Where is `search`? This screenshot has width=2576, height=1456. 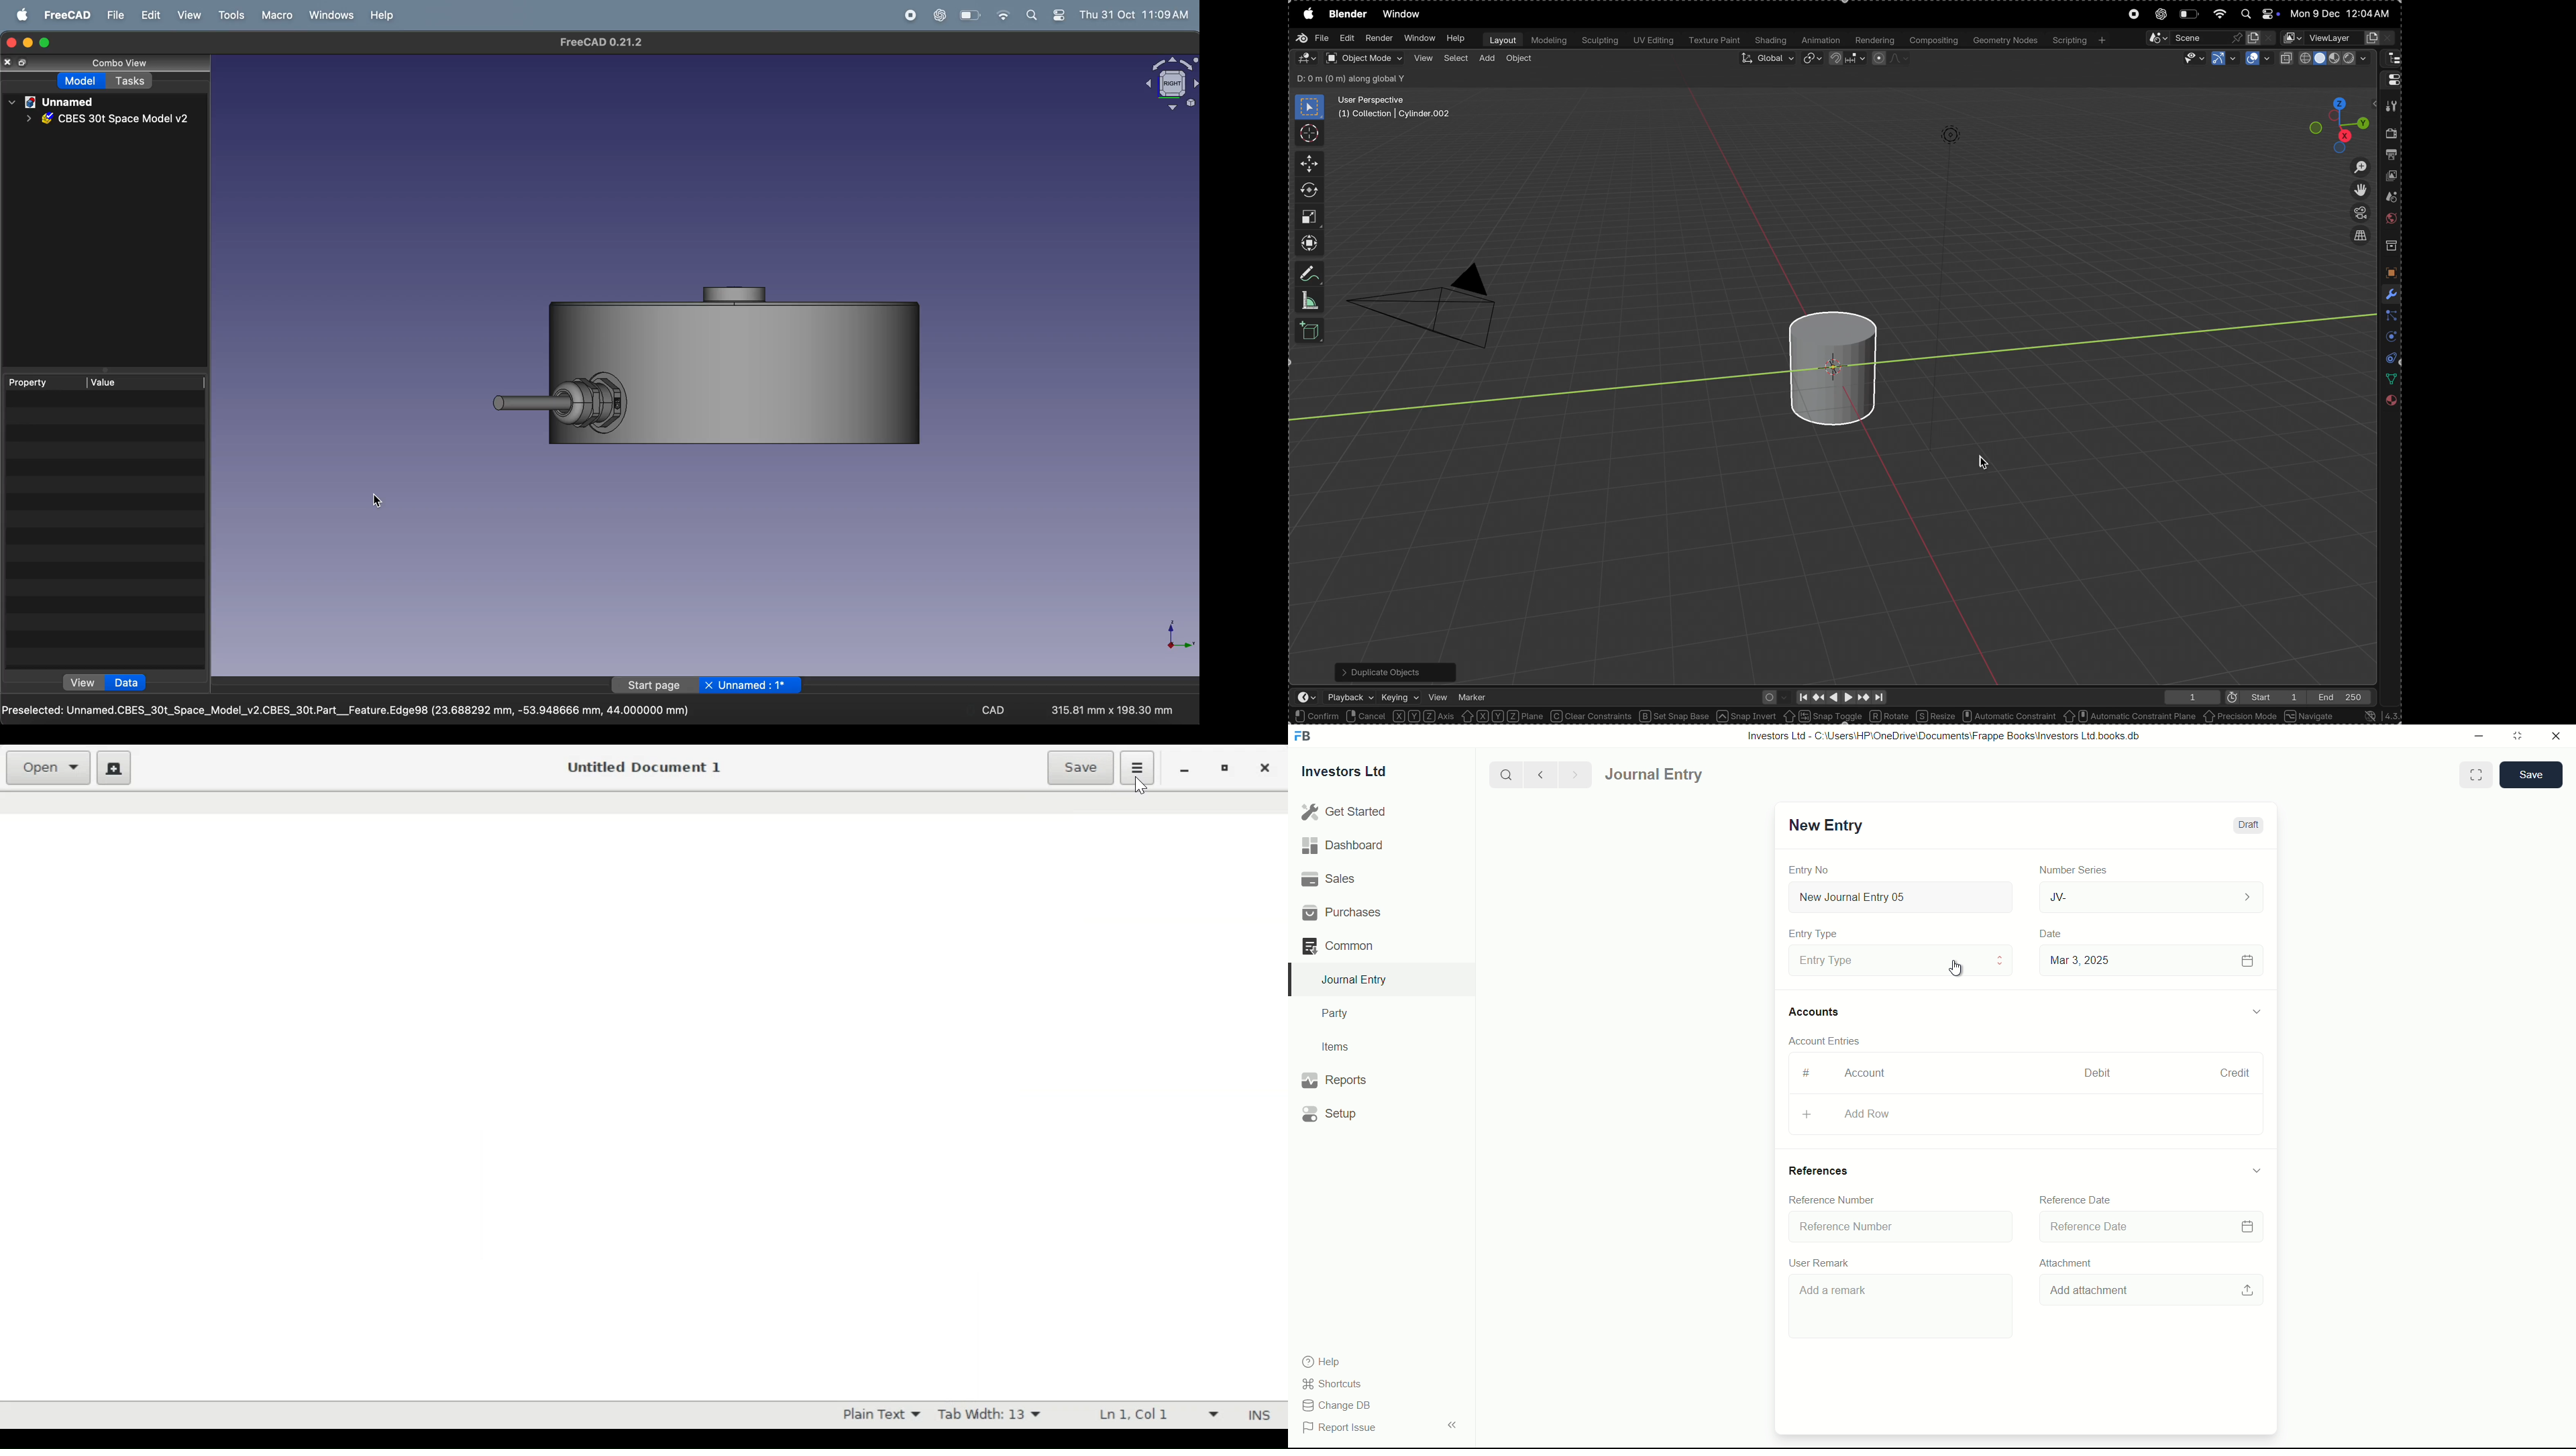
search is located at coordinates (1505, 773).